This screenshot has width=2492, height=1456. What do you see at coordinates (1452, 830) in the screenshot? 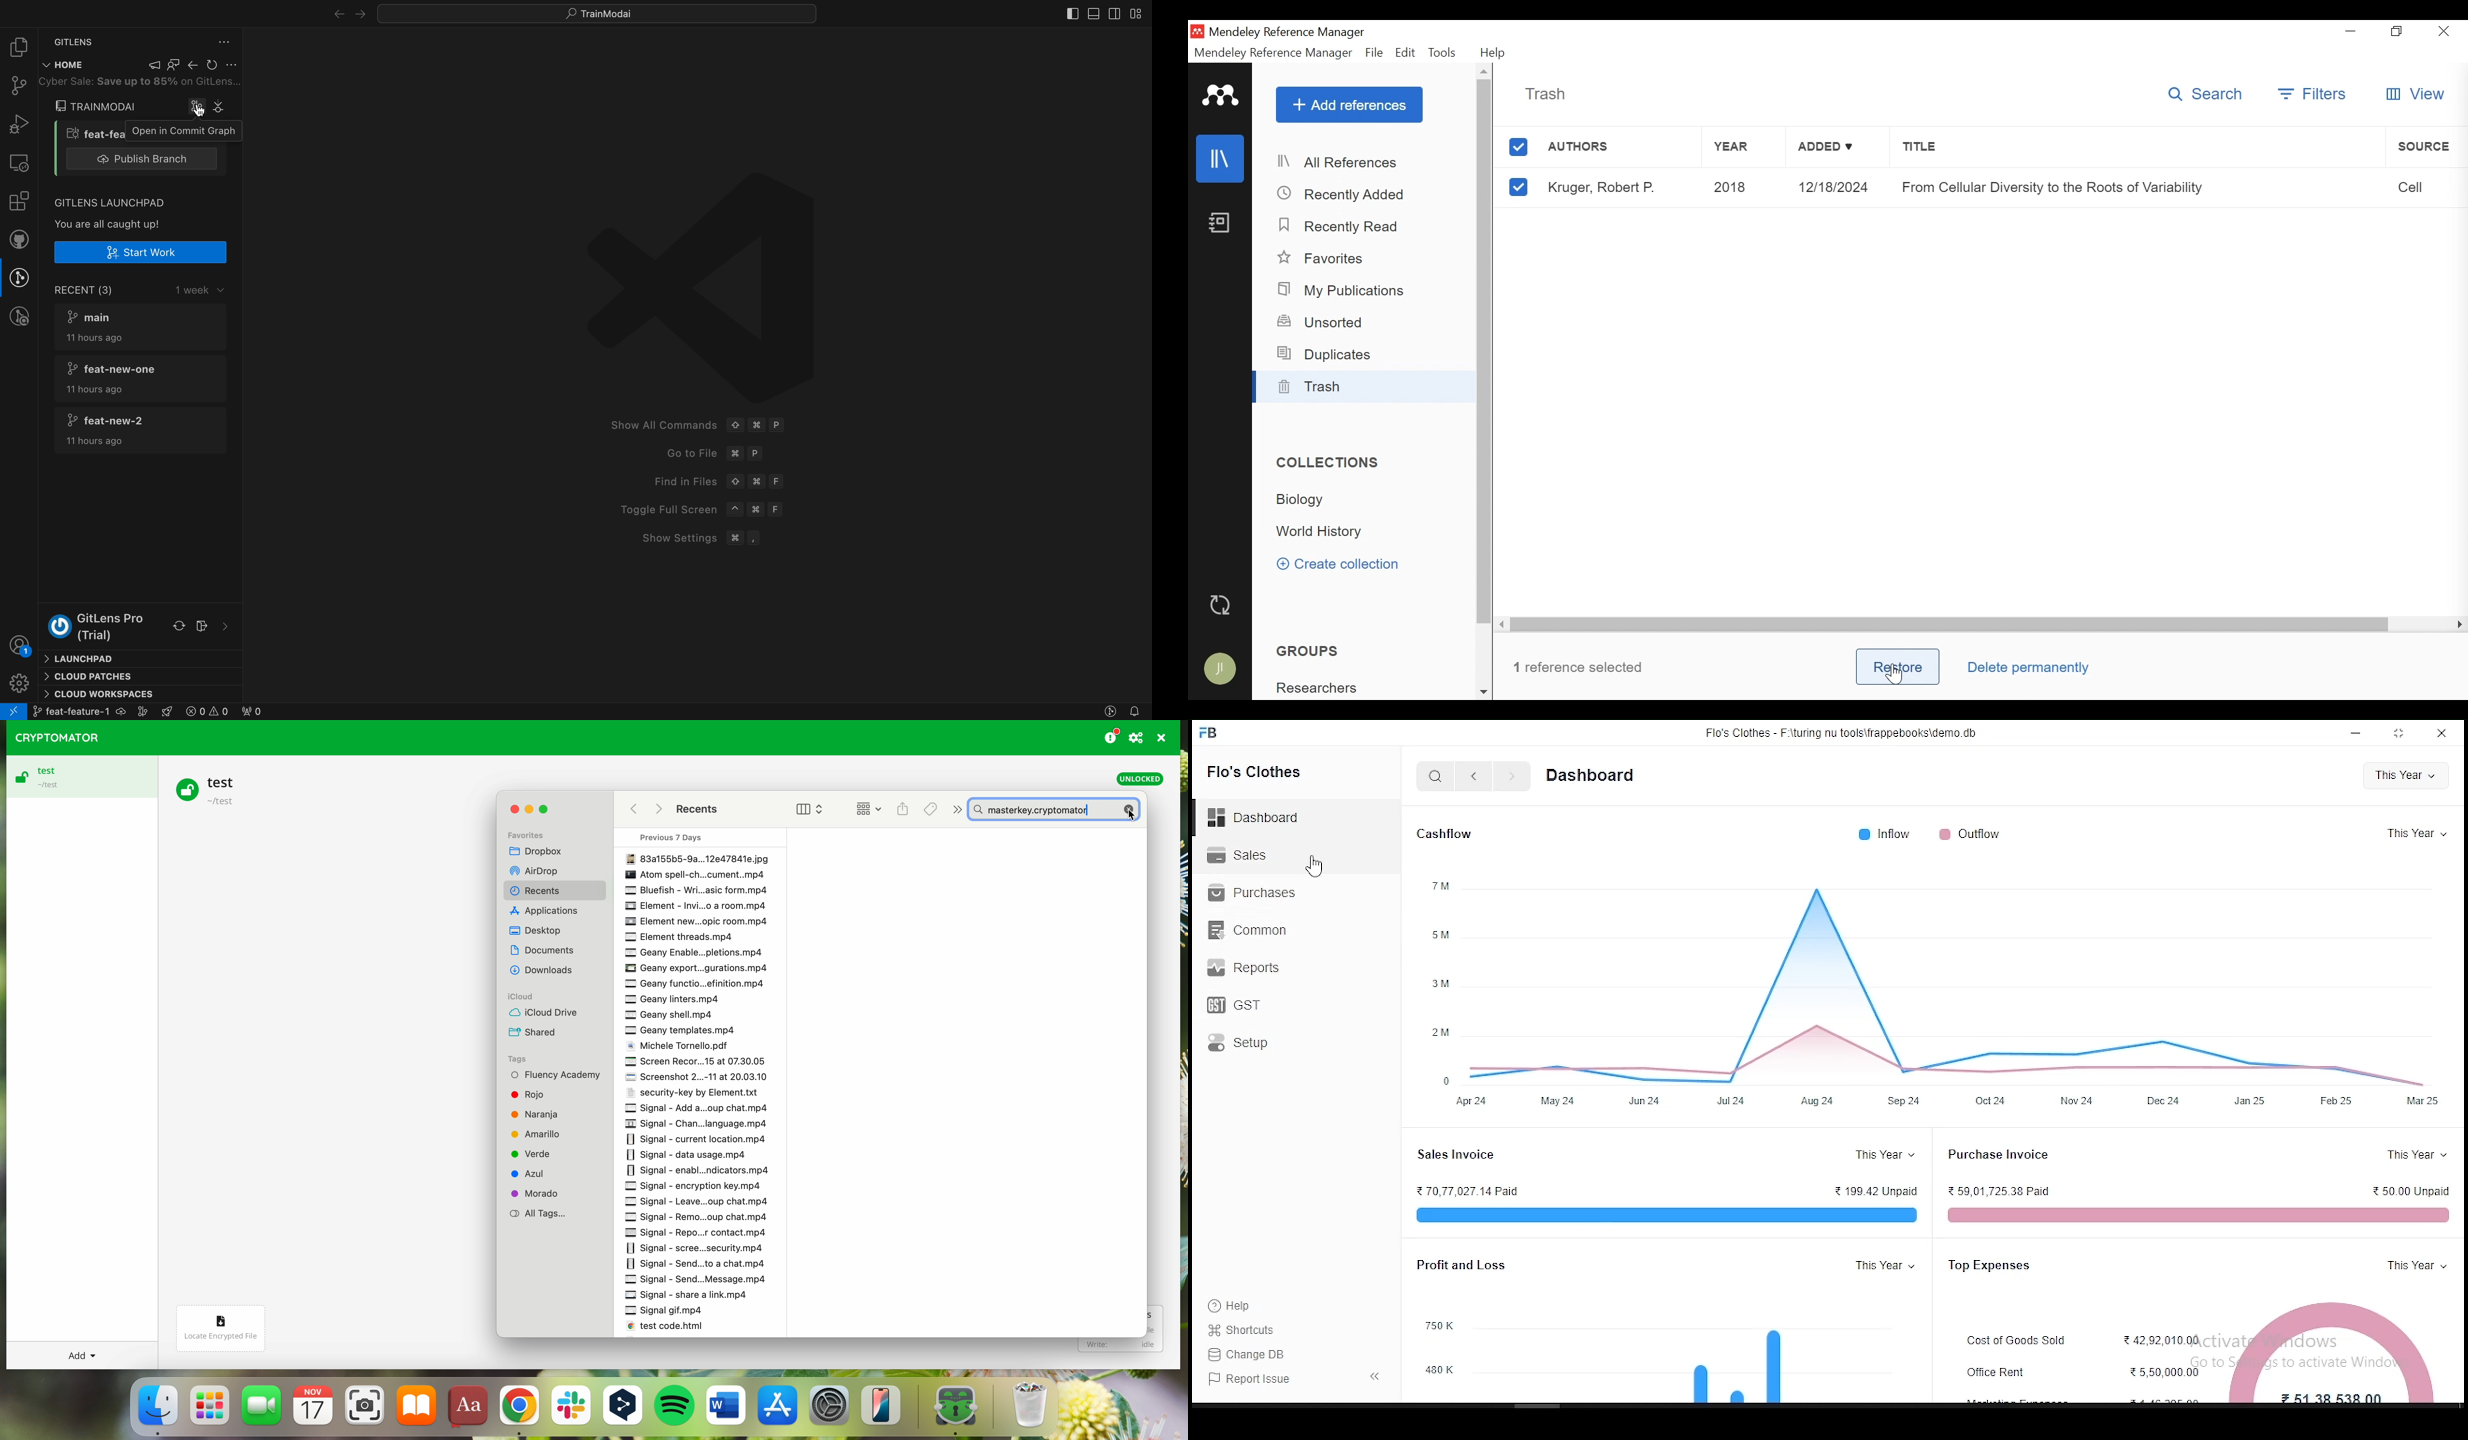
I see `cashflow` at bounding box center [1452, 830].